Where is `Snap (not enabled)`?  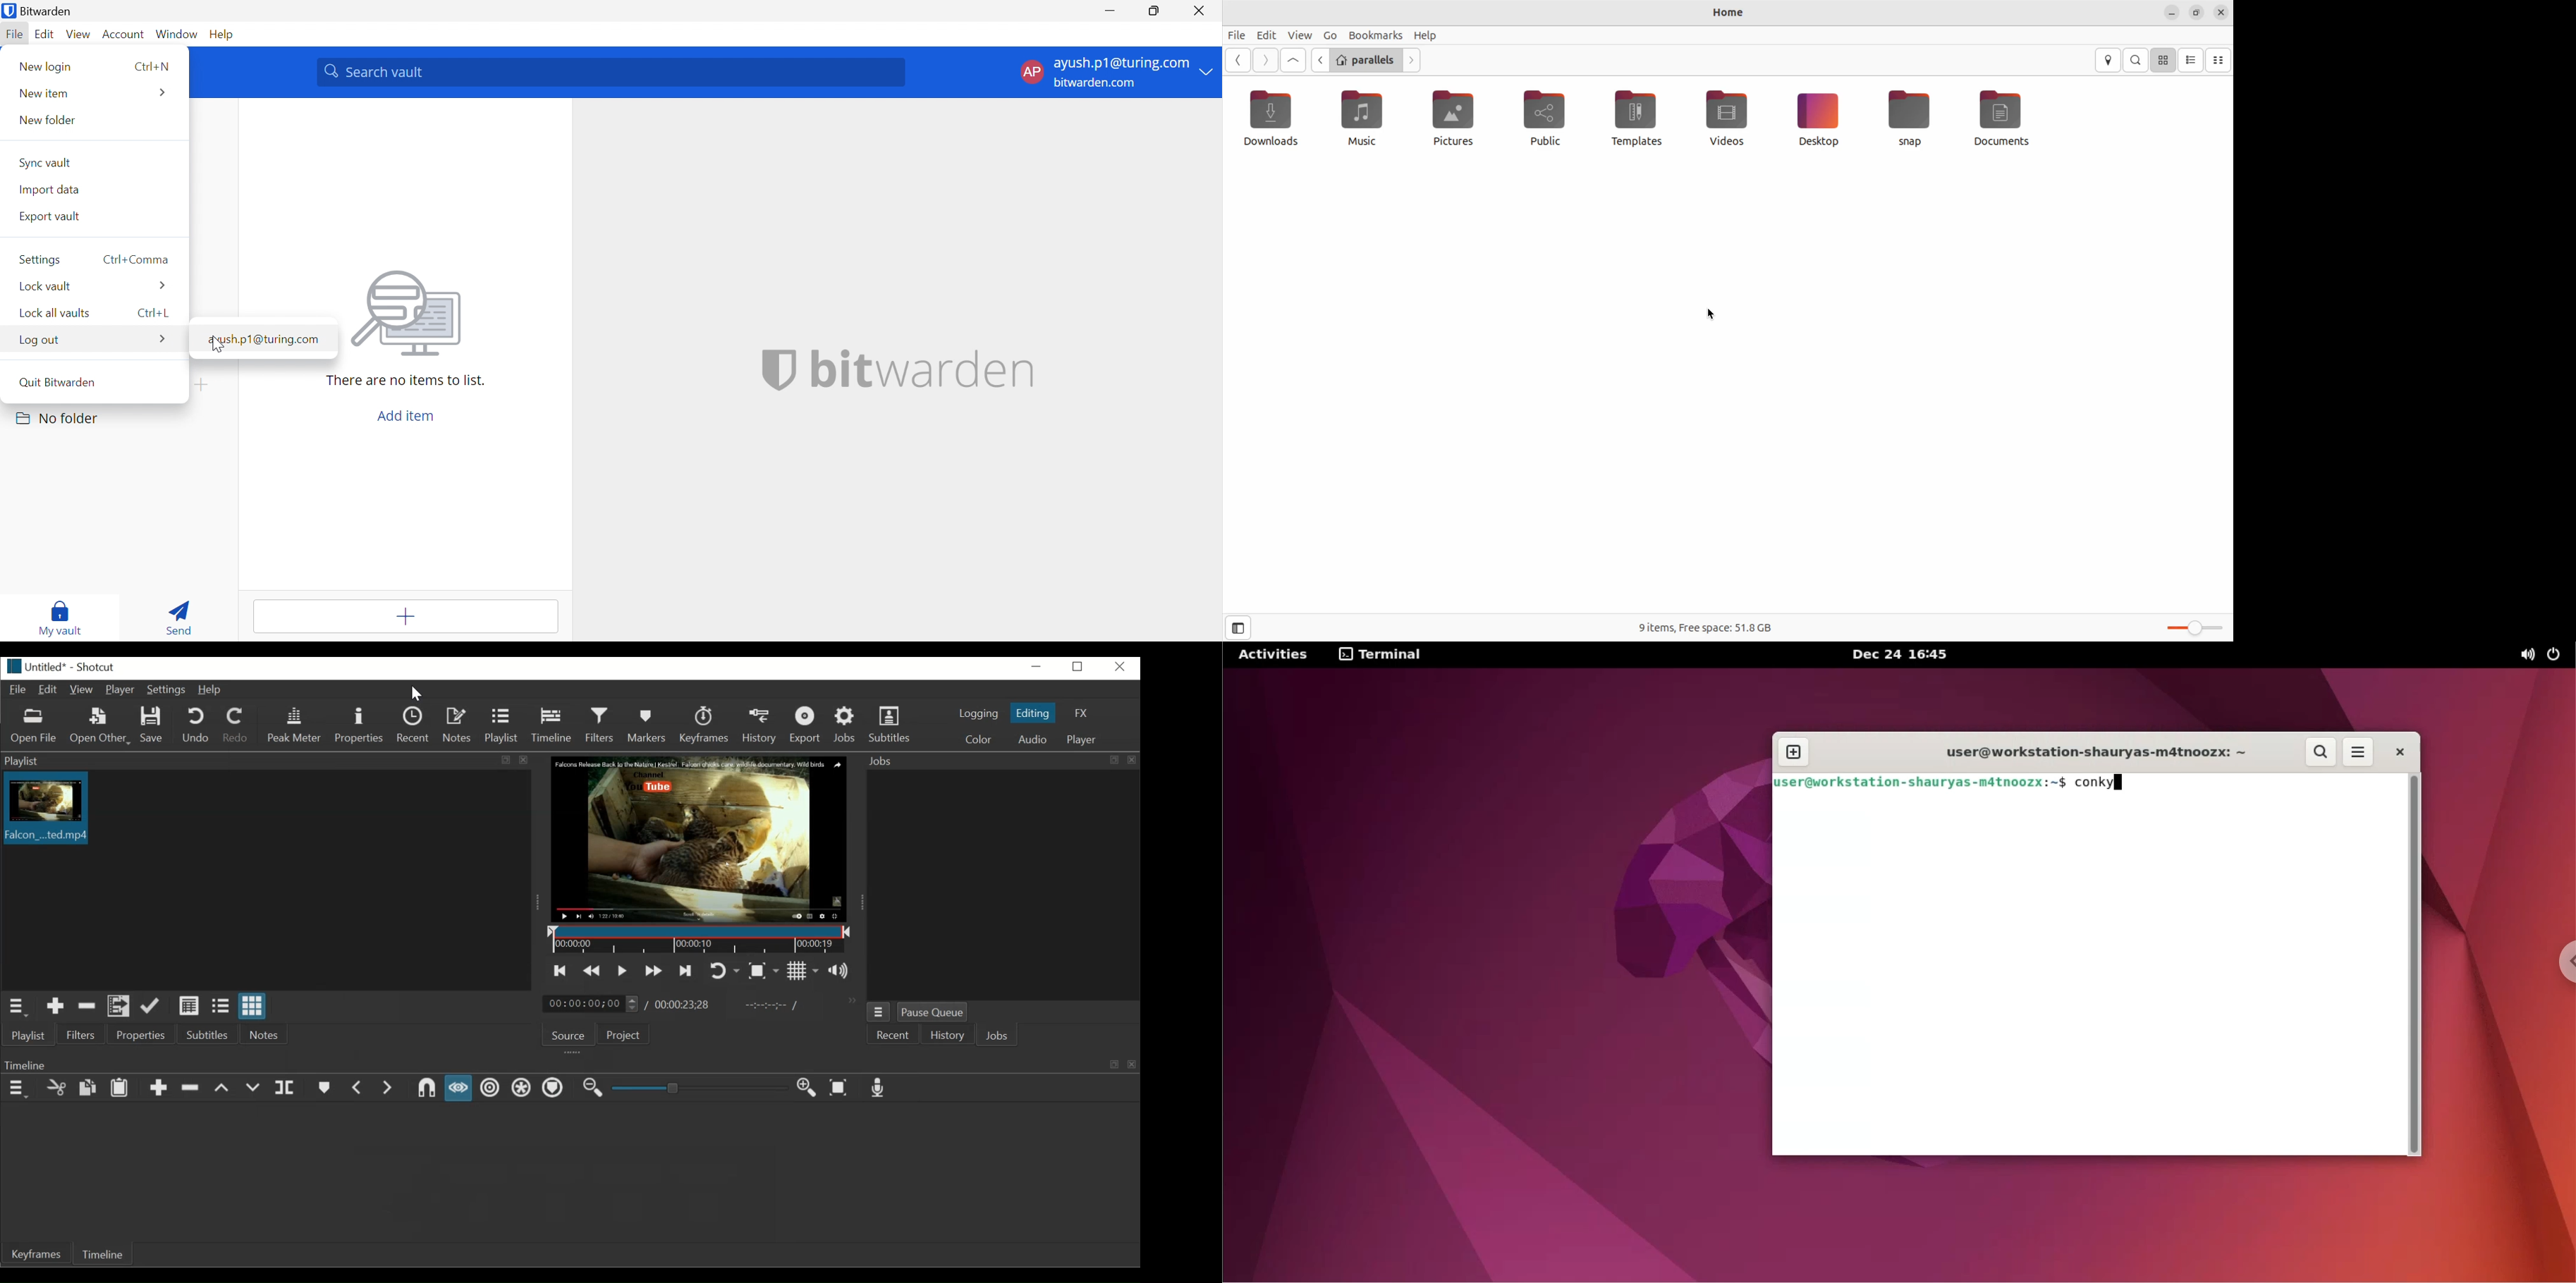 Snap (not enabled) is located at coordinates (425, 1088).